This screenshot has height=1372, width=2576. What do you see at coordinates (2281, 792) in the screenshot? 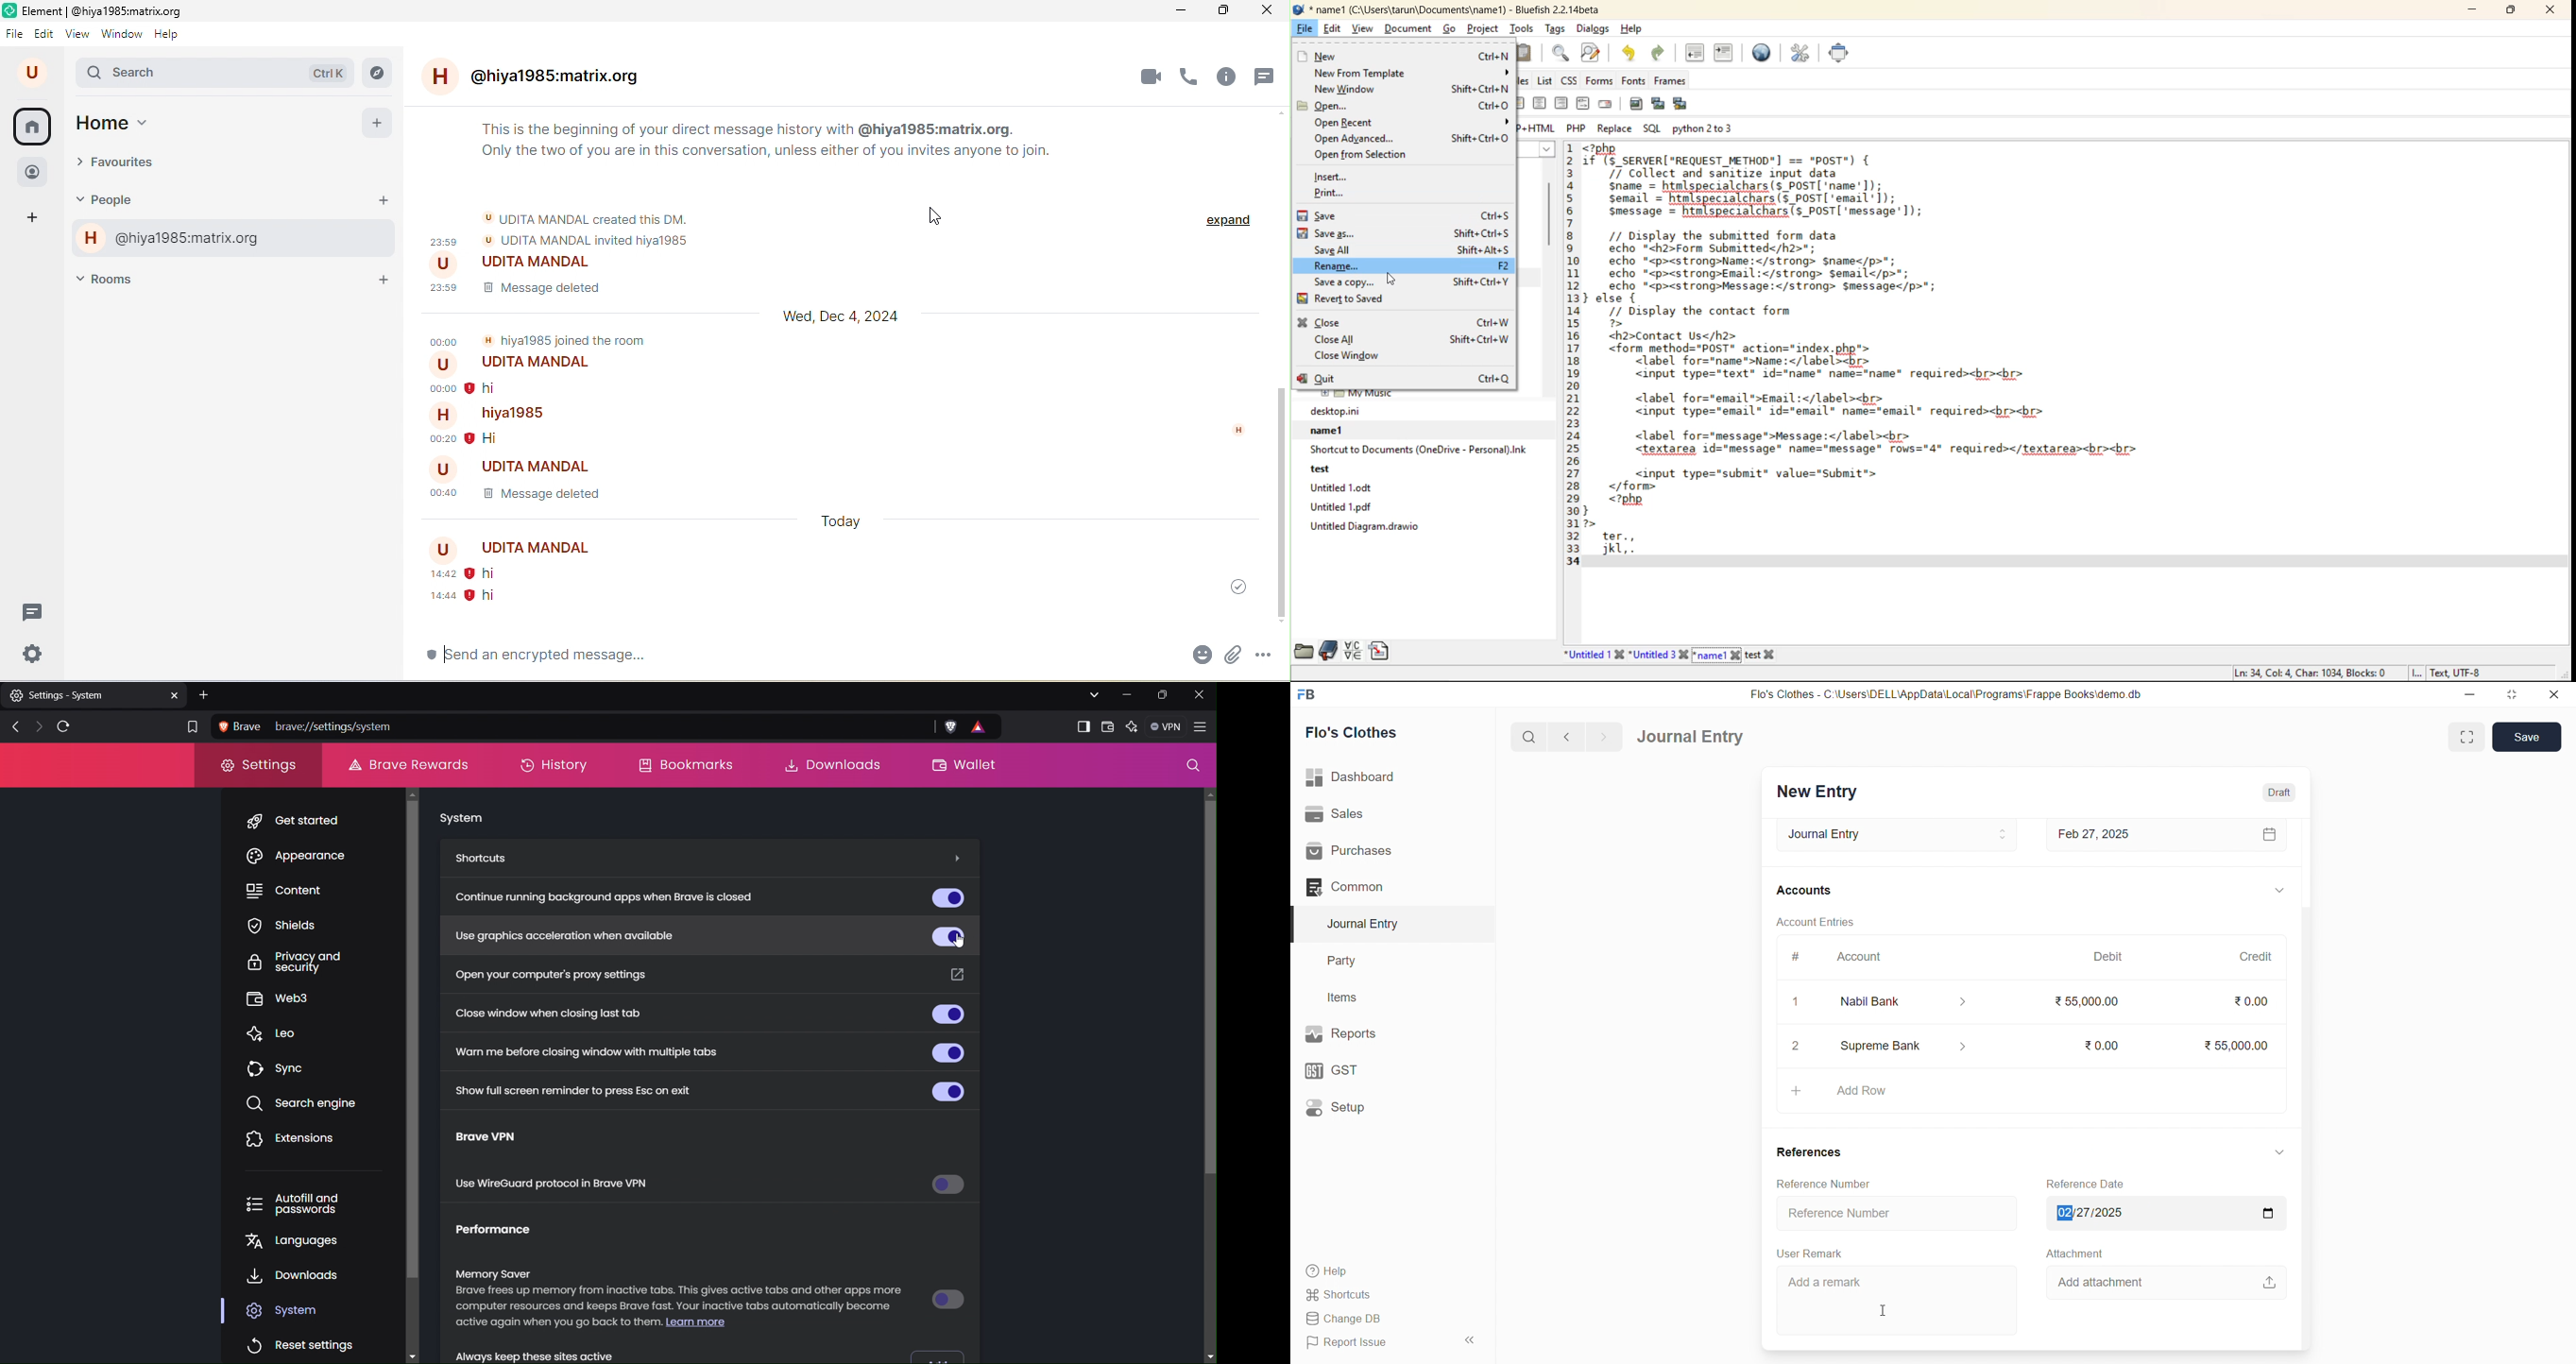
I see `Draft` at bounding box center [2281, 792].